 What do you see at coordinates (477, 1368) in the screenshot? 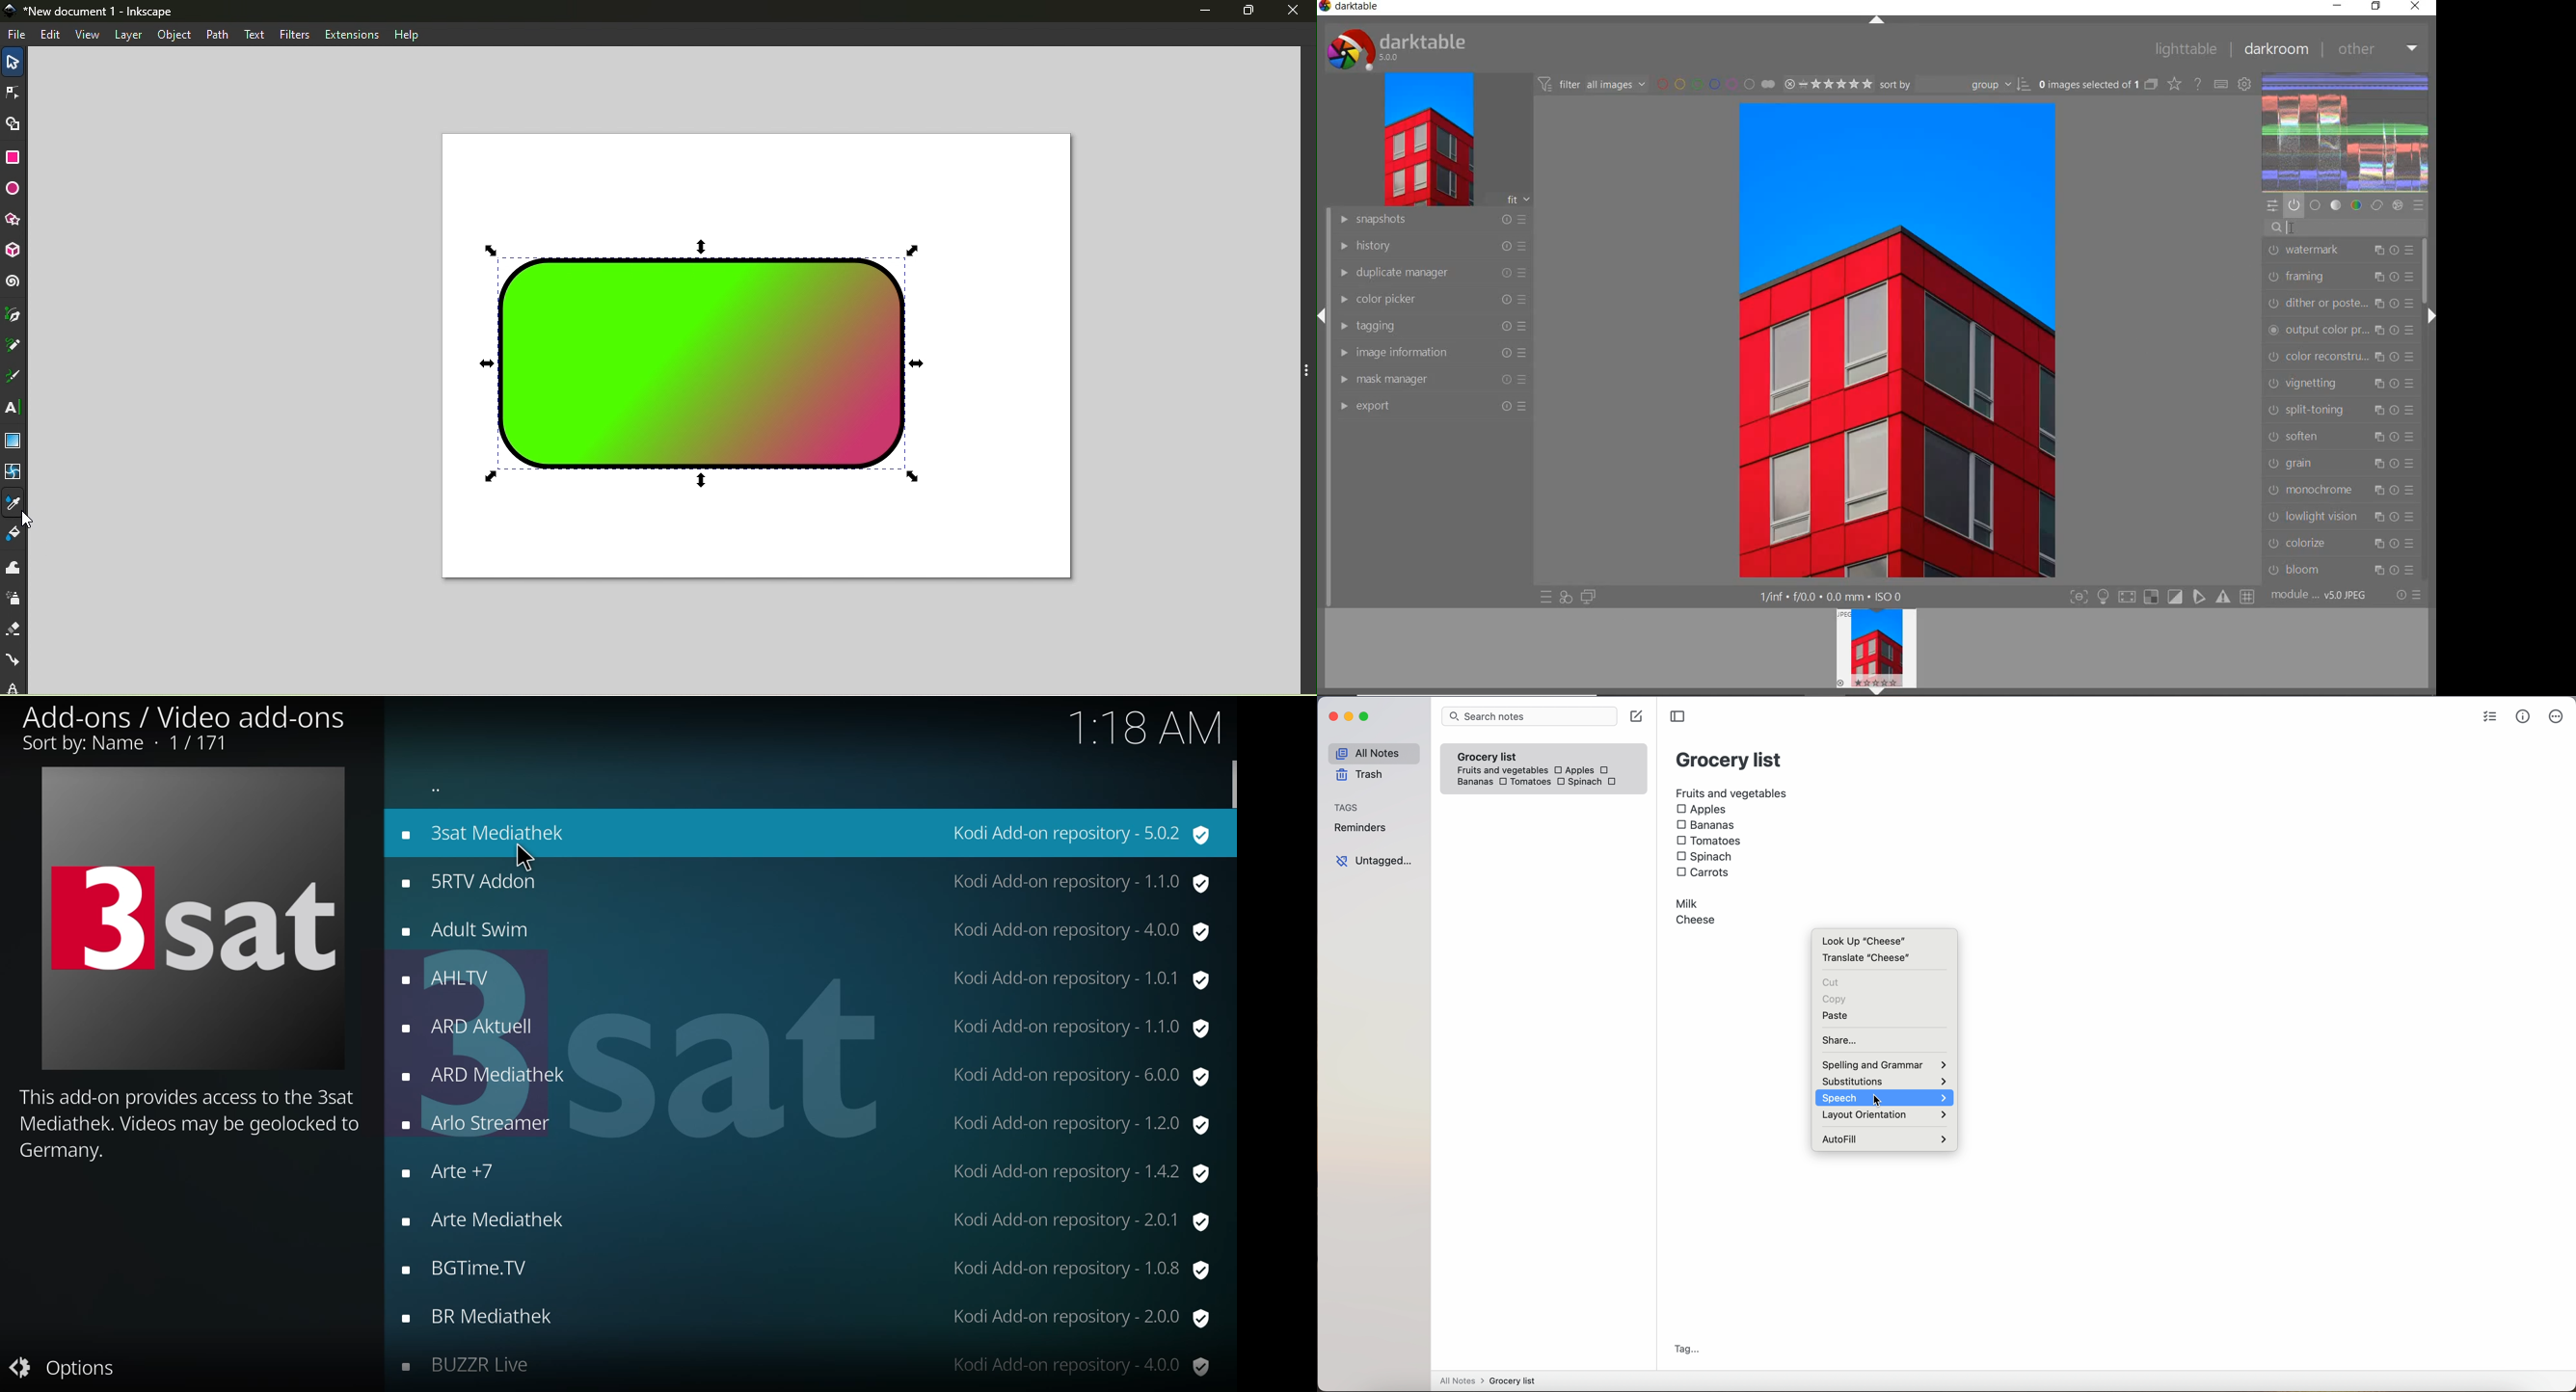
I see `add-ons` at bounding box center [477, 1368].